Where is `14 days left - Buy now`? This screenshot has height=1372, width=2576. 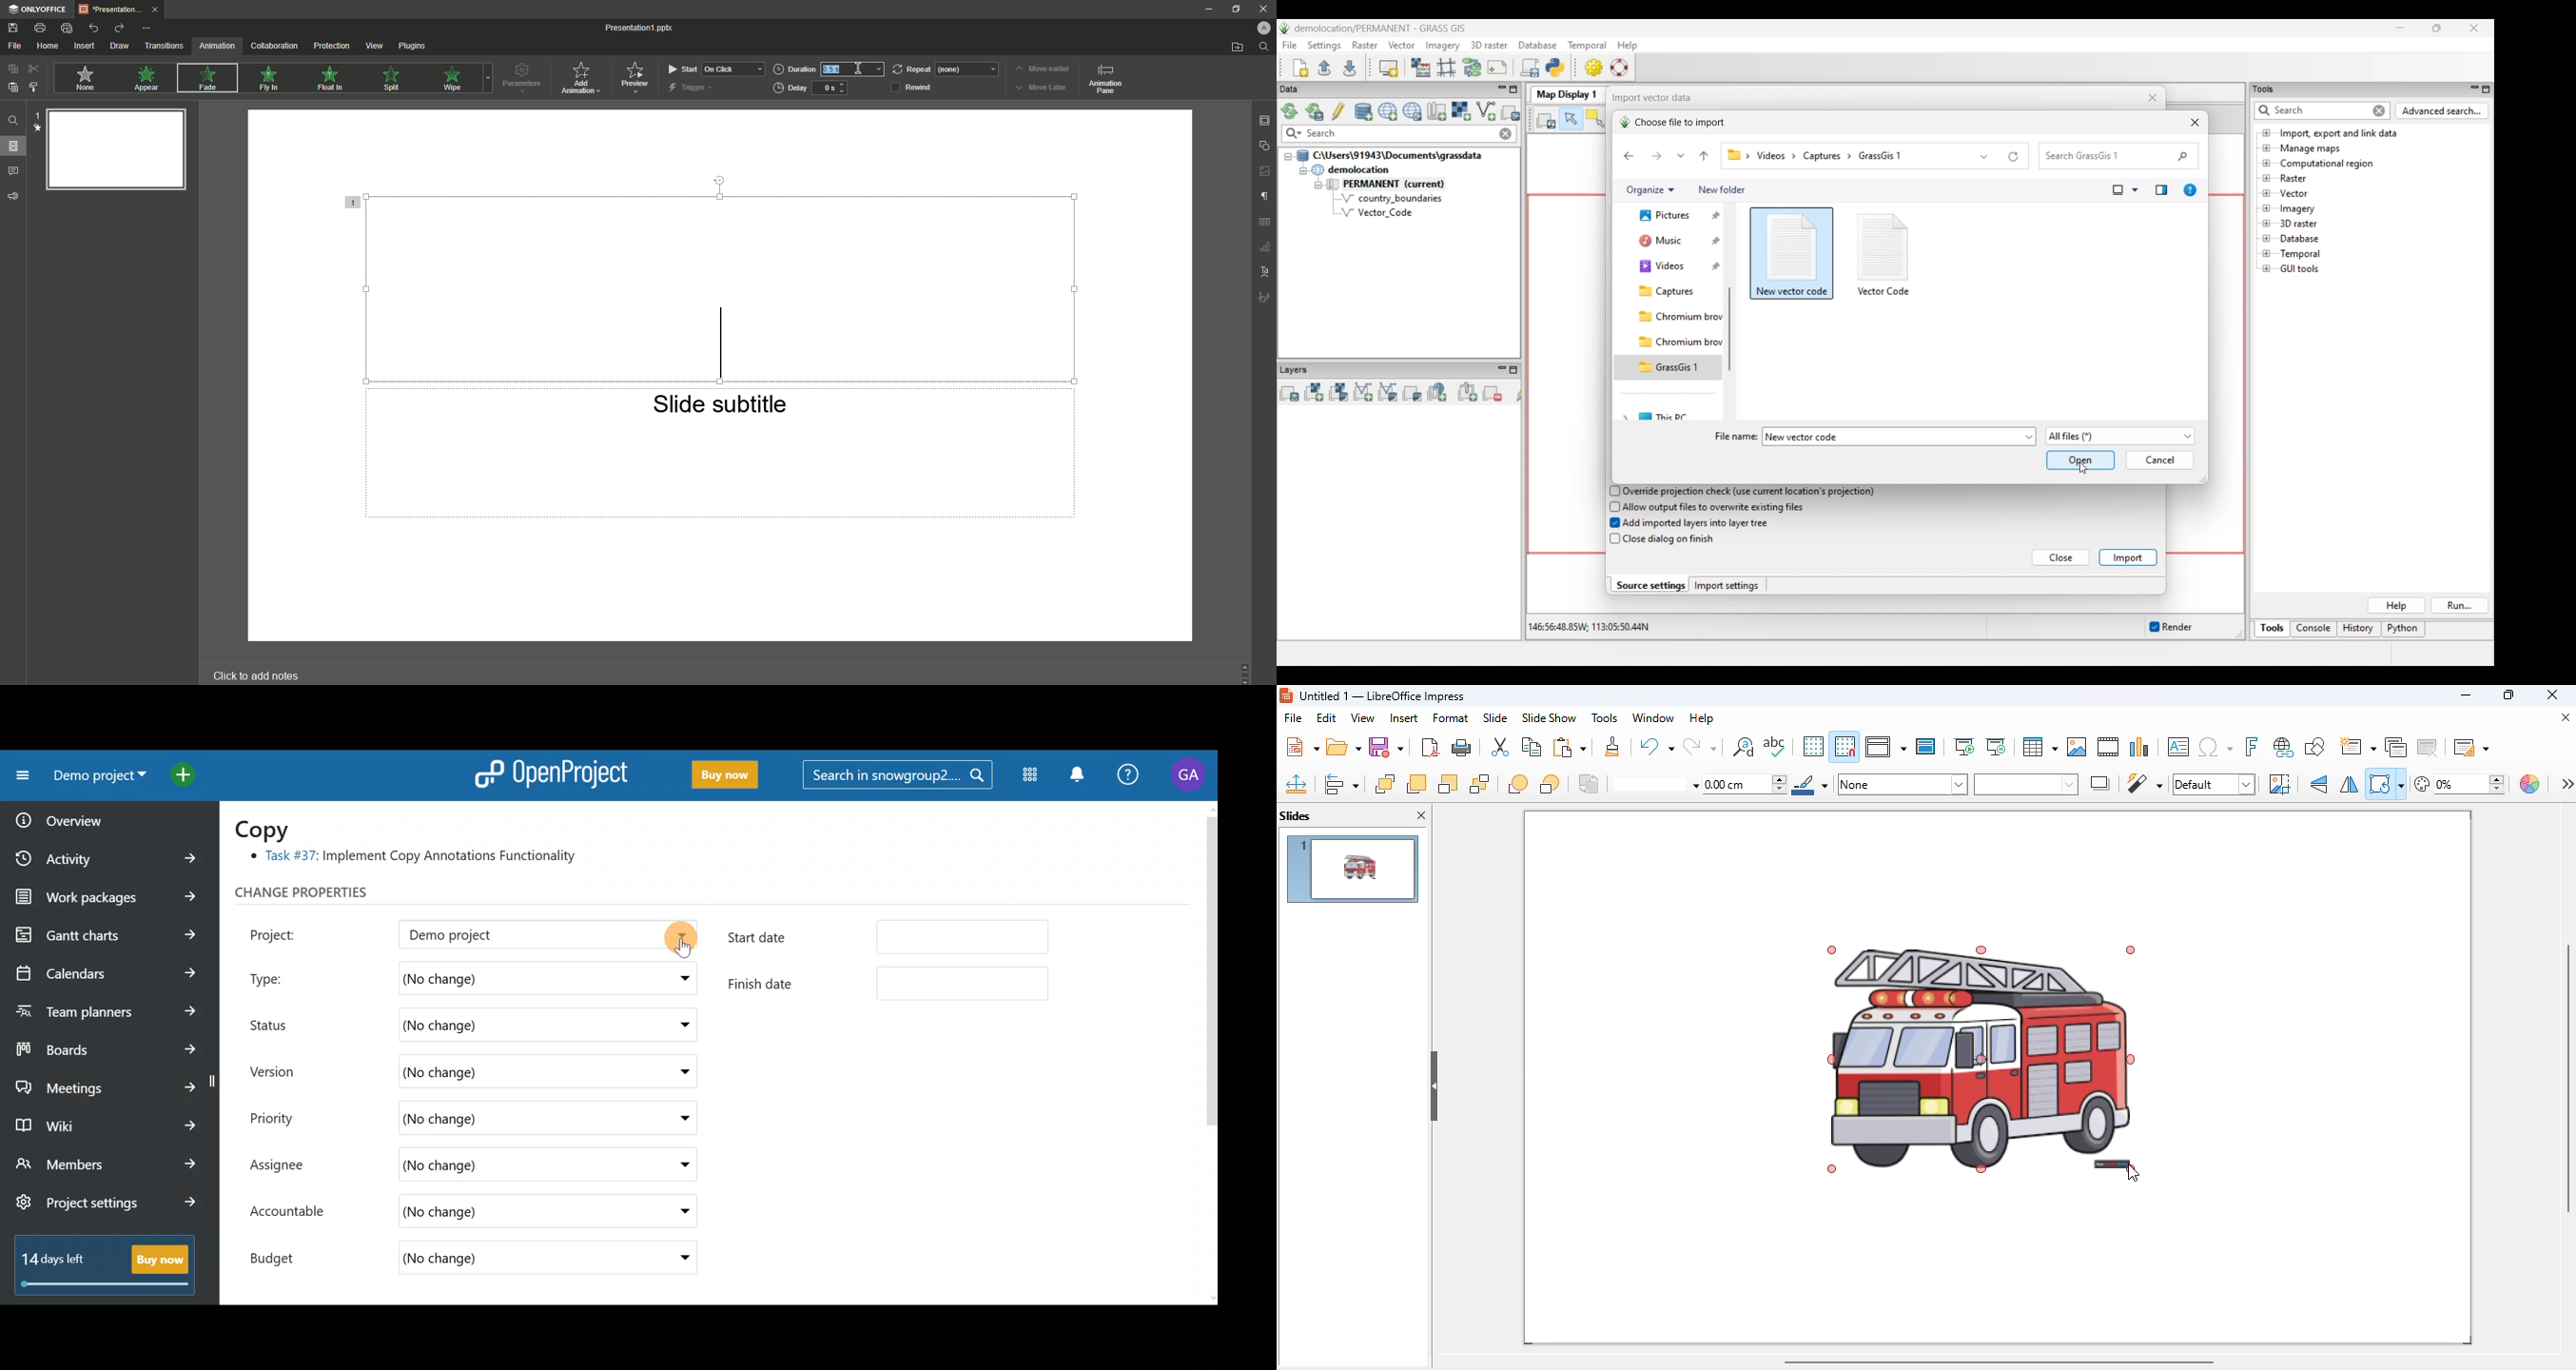 14 days left - Buy now is located at coordinates (99, 1262).